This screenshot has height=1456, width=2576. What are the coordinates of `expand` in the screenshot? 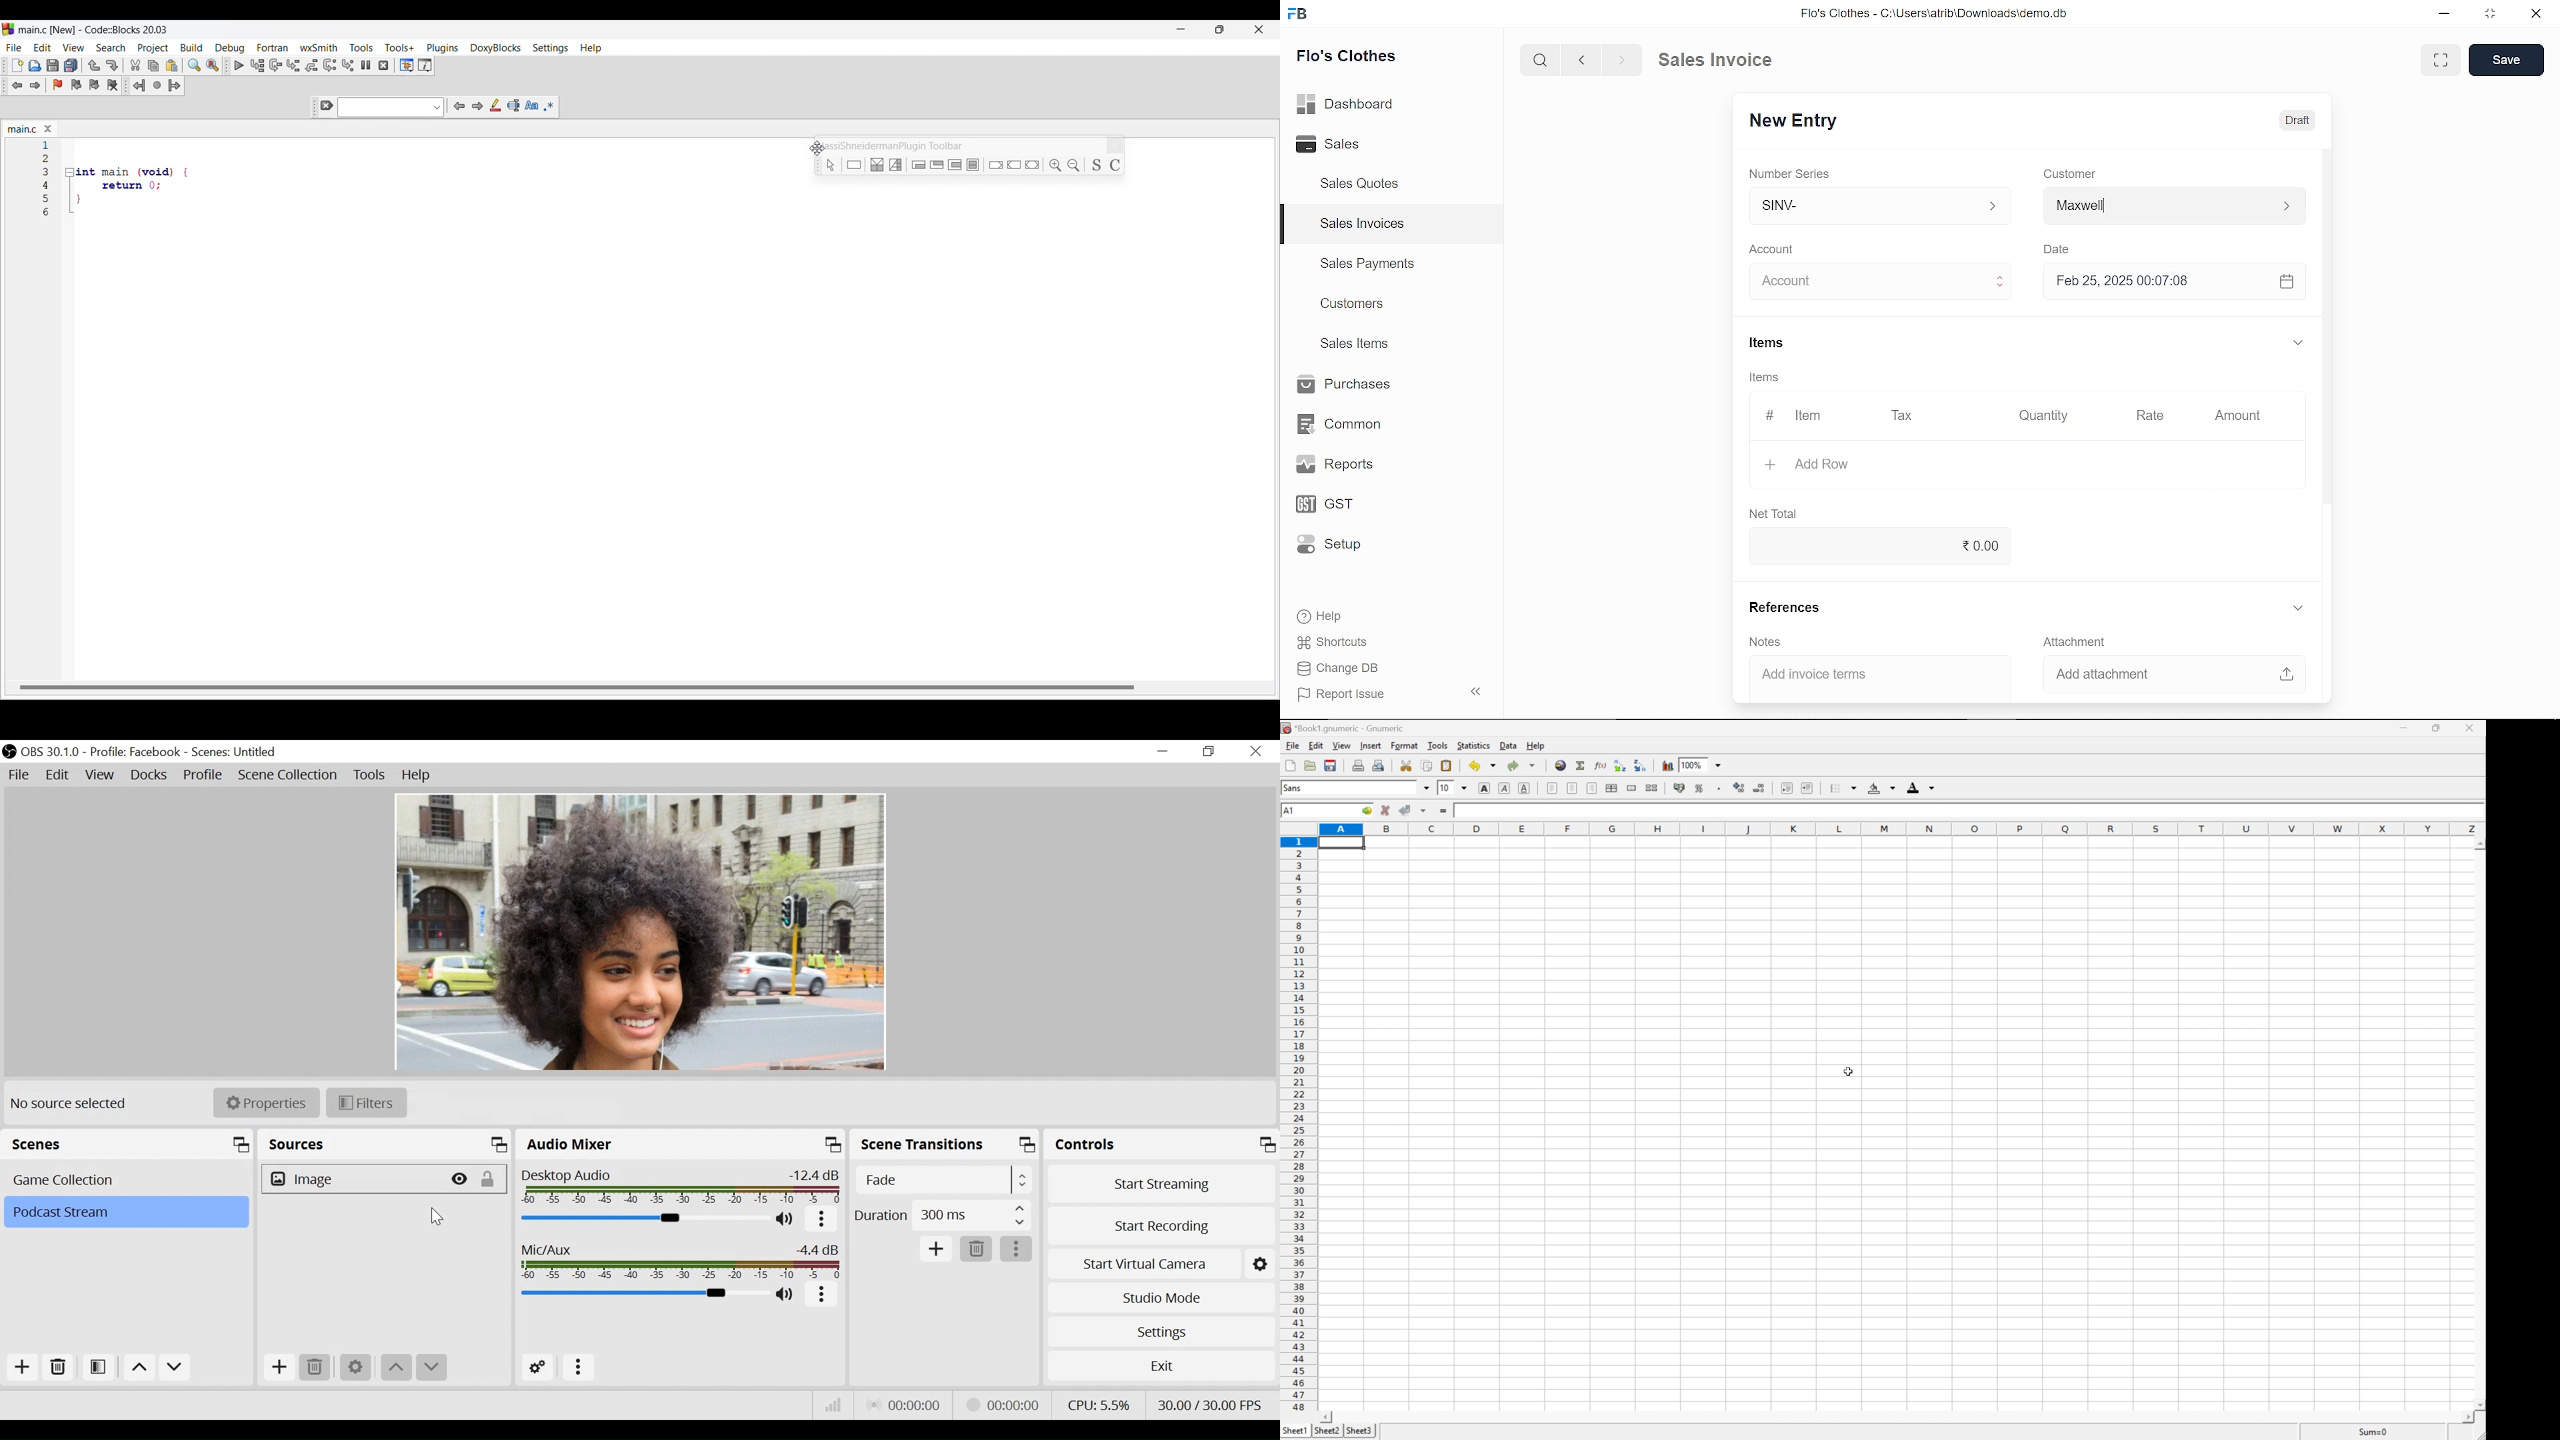 It's located at (2442, 60).